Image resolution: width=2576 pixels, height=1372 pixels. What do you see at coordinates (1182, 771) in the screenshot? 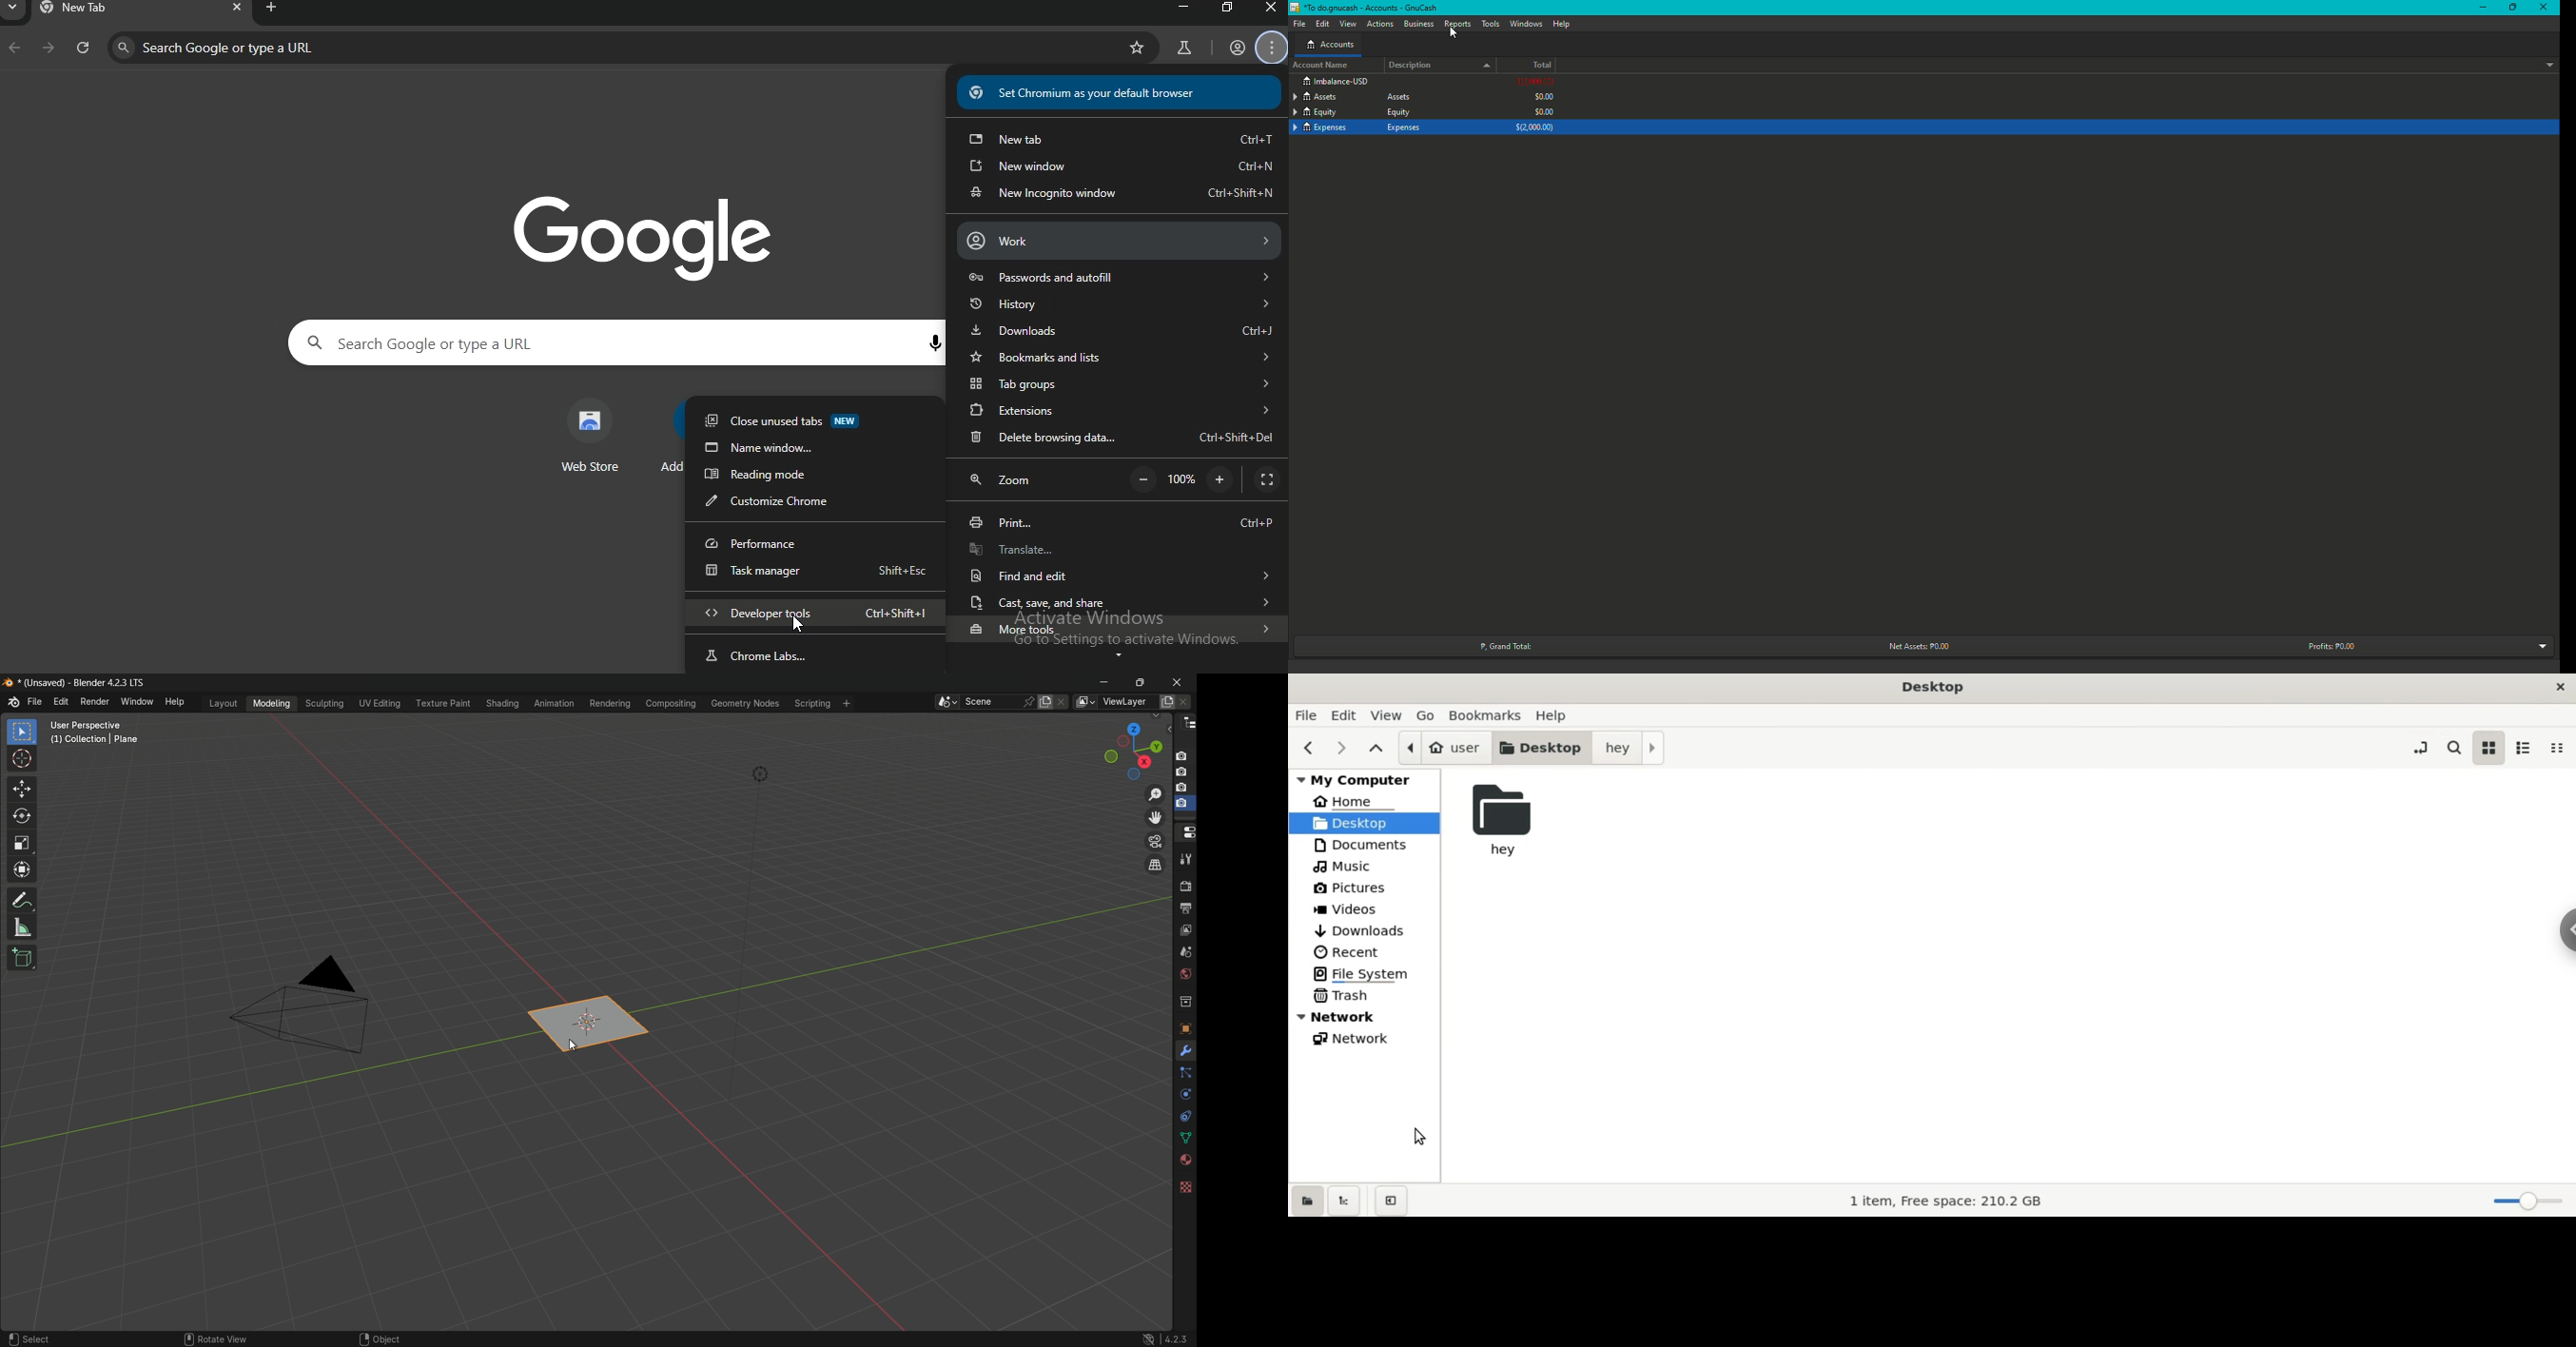
I see `capture` at bounding box center [1182, 771].